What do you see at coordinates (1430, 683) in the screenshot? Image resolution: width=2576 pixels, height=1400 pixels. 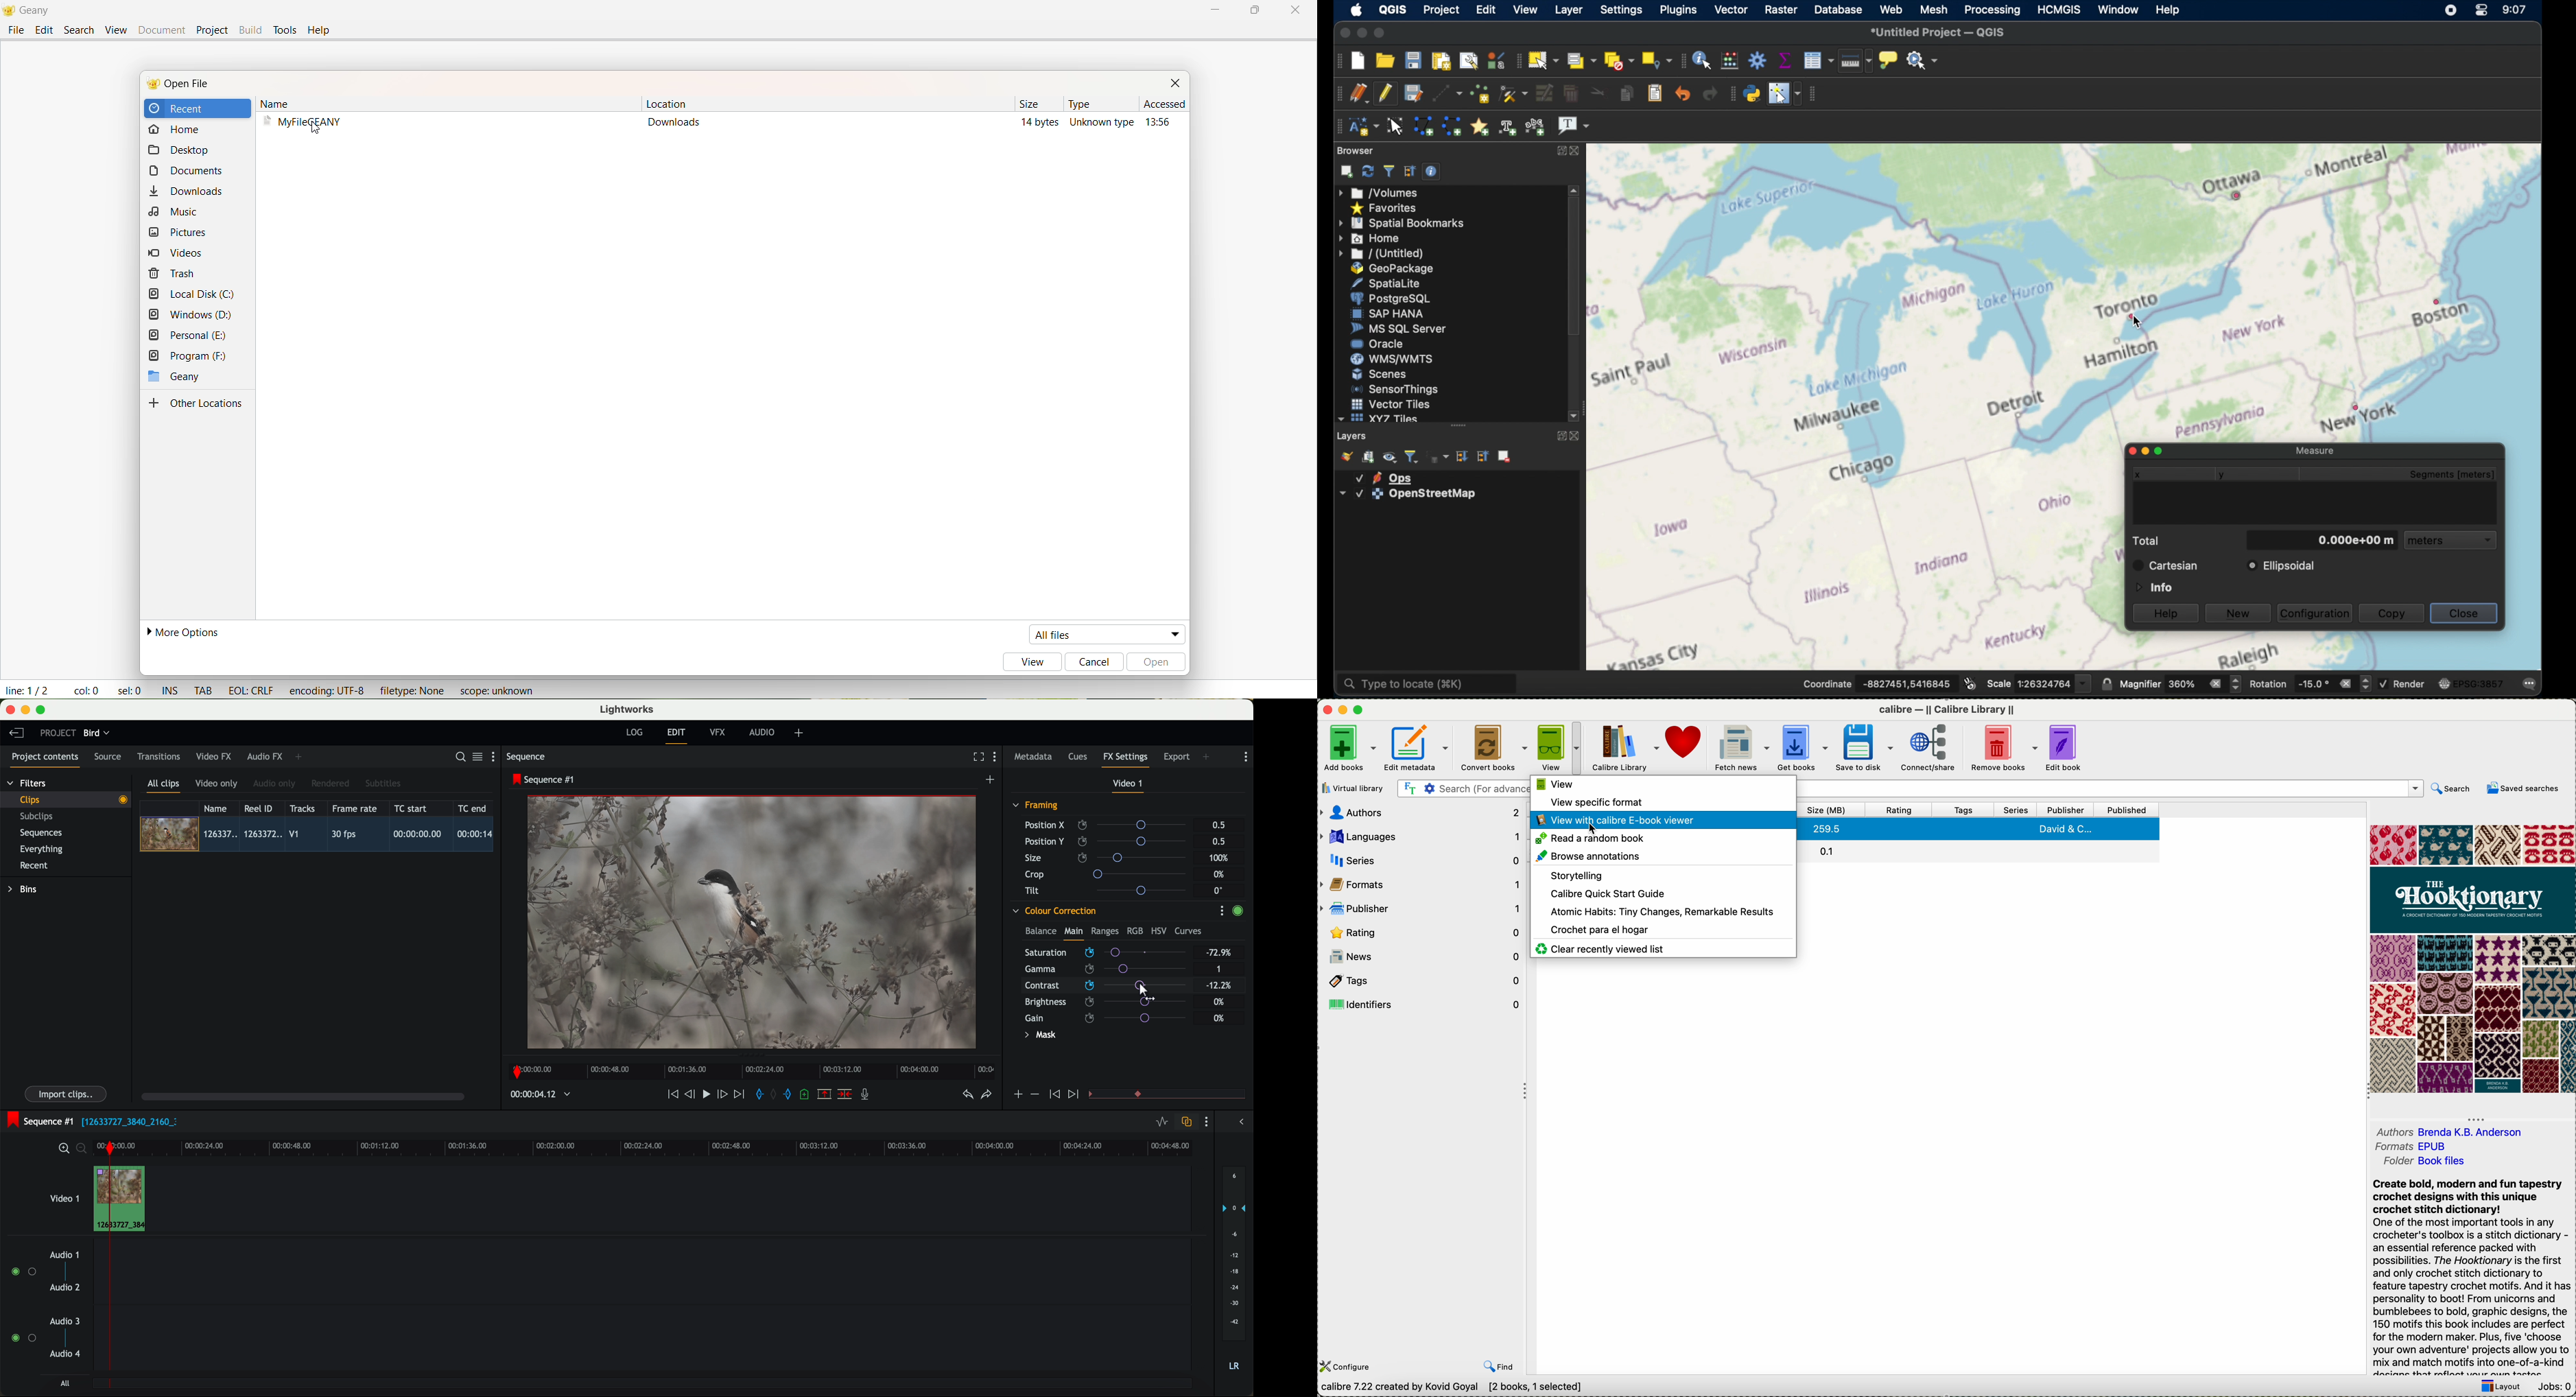 I see `type to locate` at bounding box center [1430, 683].